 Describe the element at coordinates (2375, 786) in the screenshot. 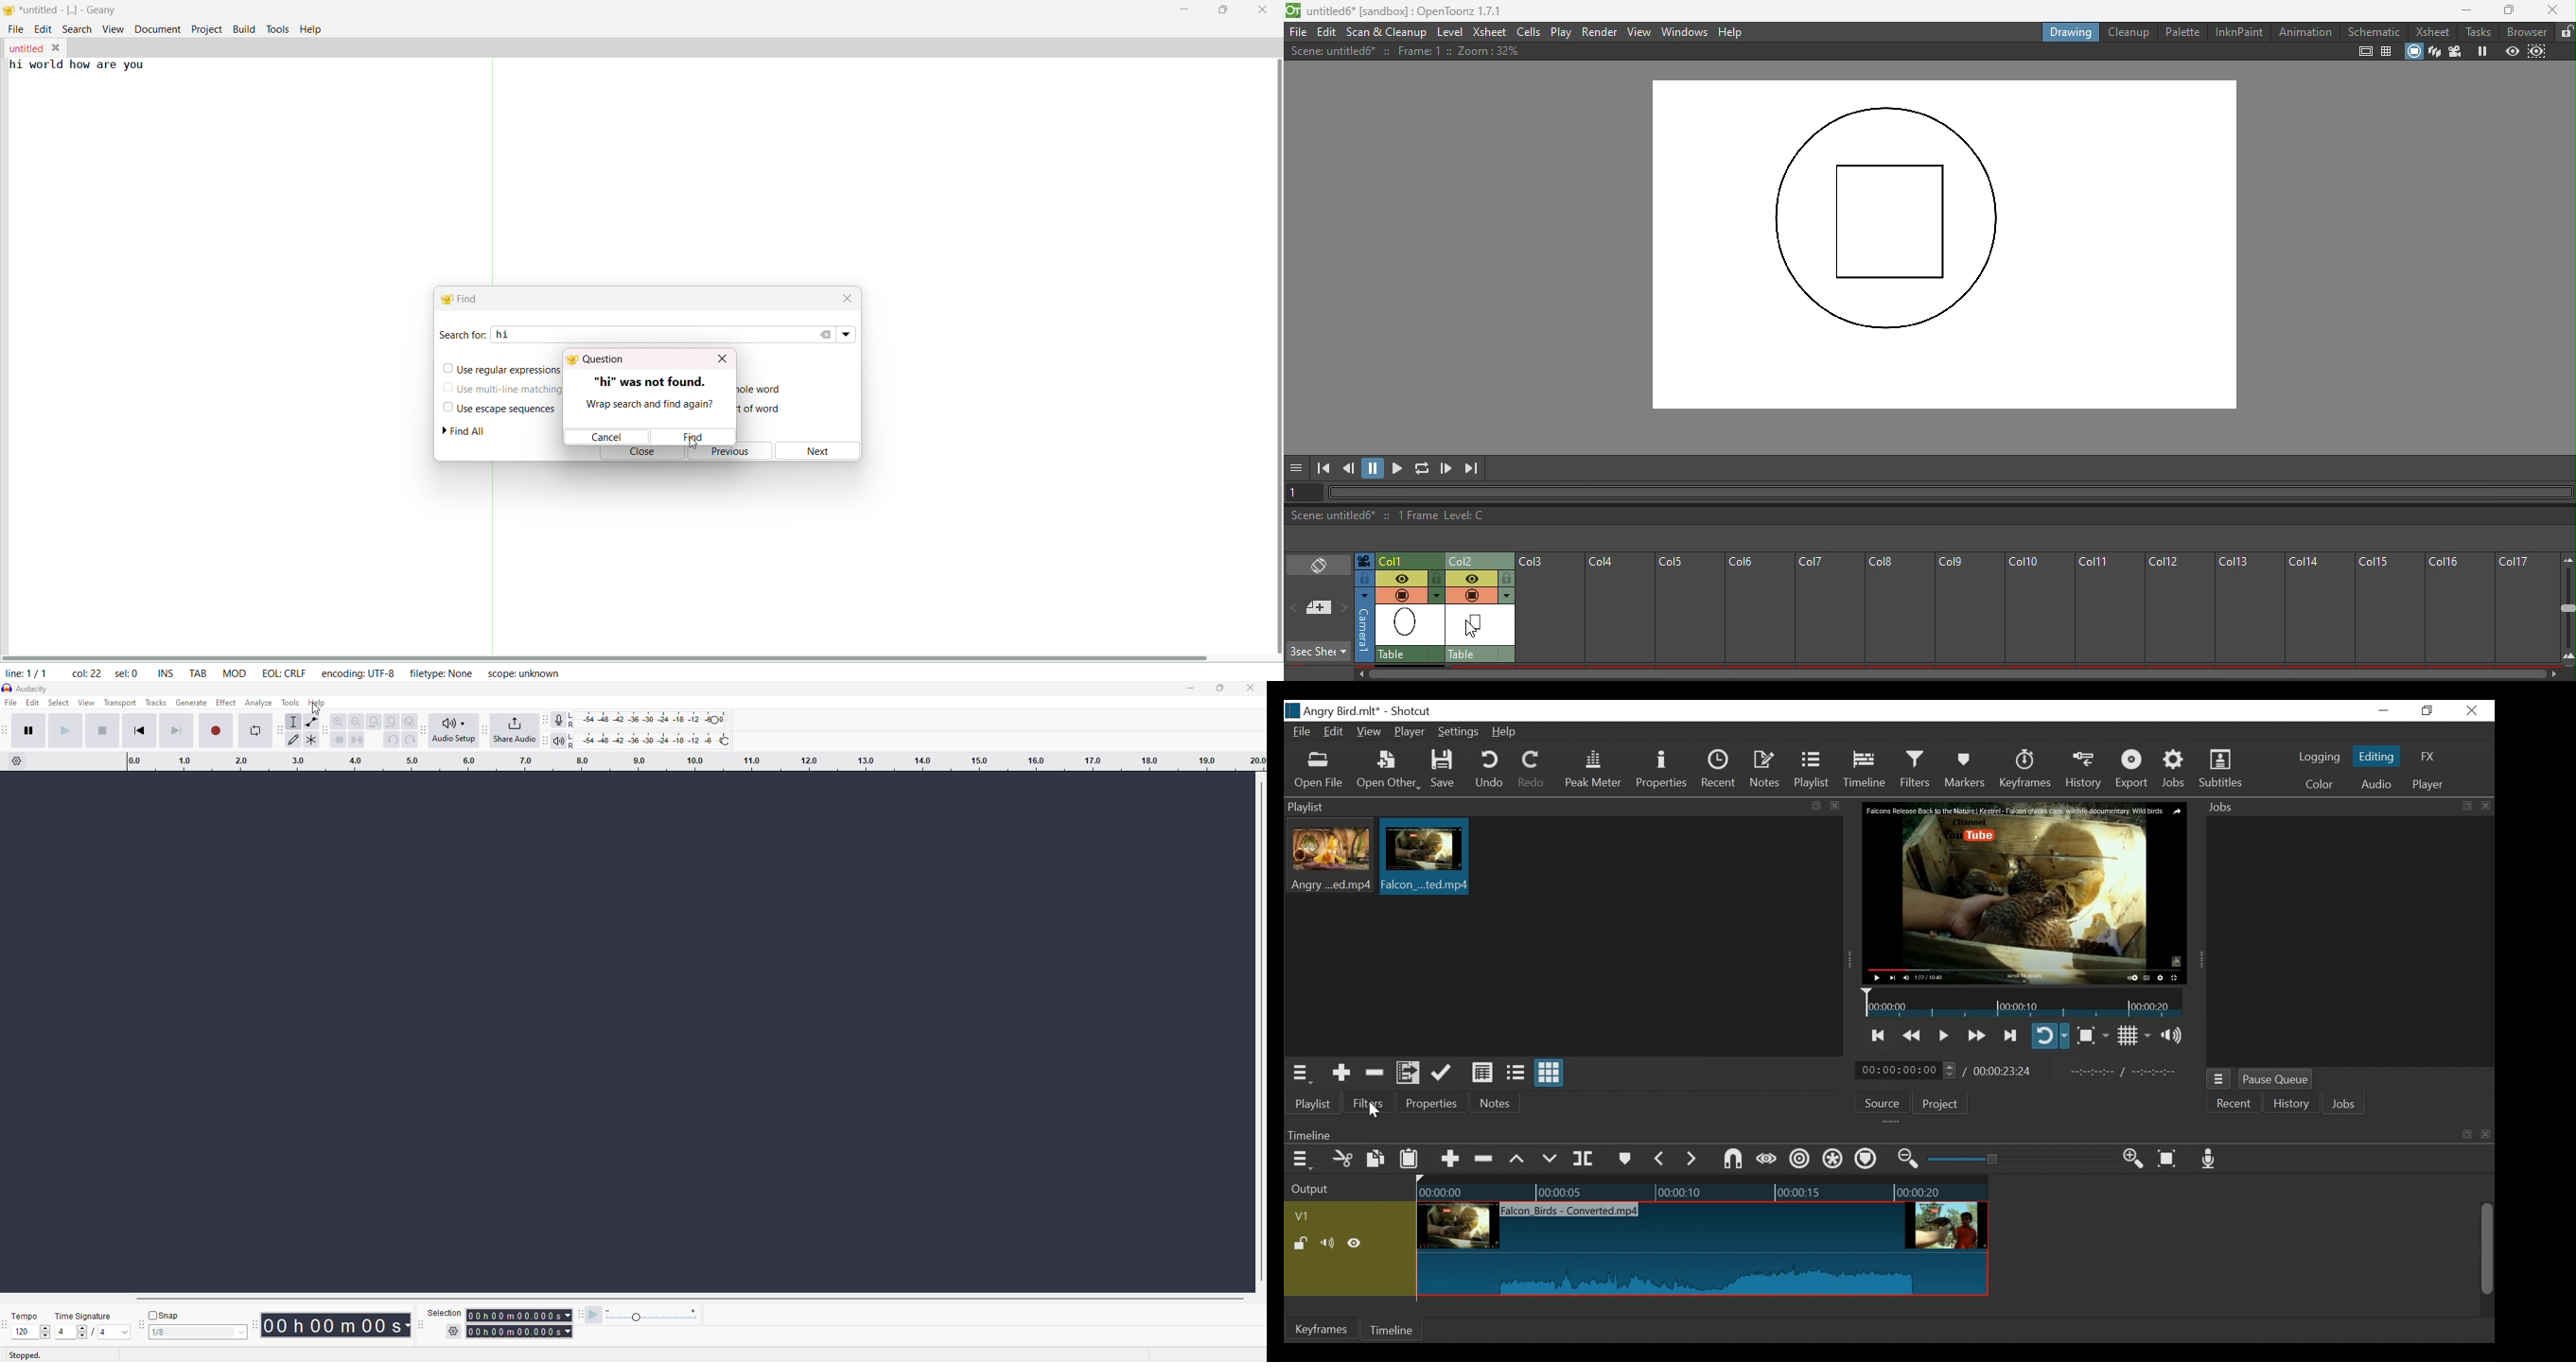

I see `Audio` at that location.